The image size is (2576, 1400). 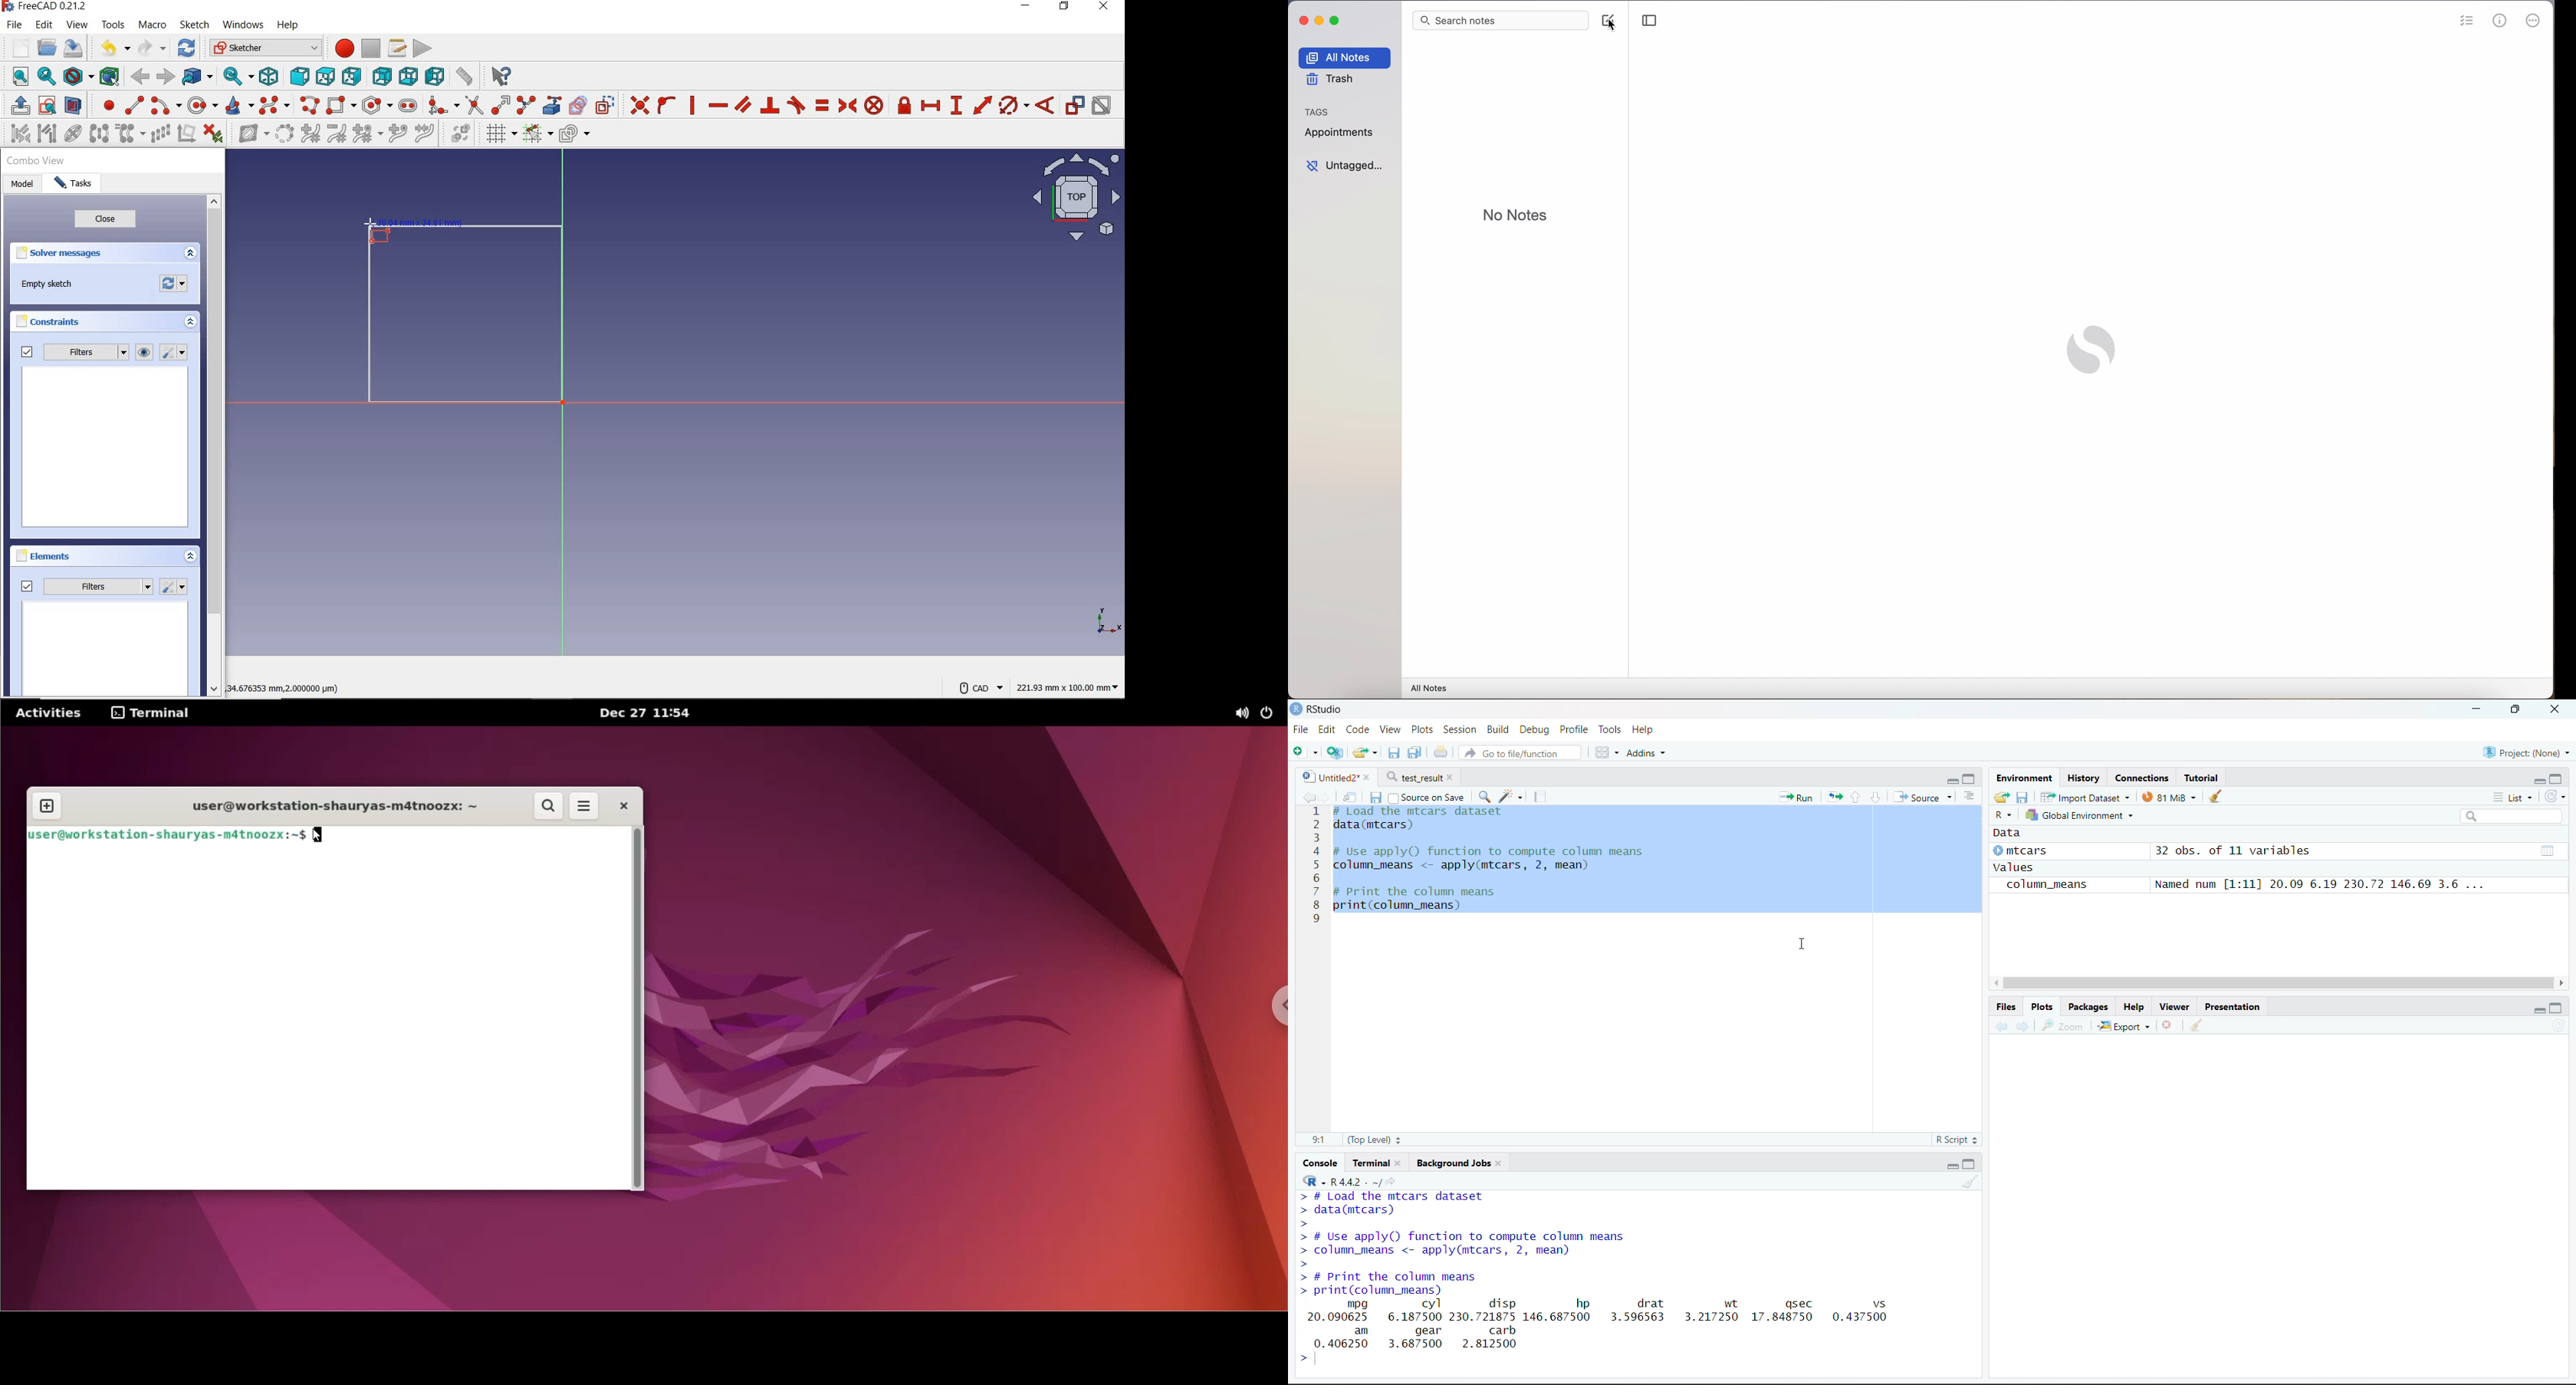 What do you see at coordinates (1431, 687) in the screenshot?
I see `all notes` at bounding box center [1431, 687].